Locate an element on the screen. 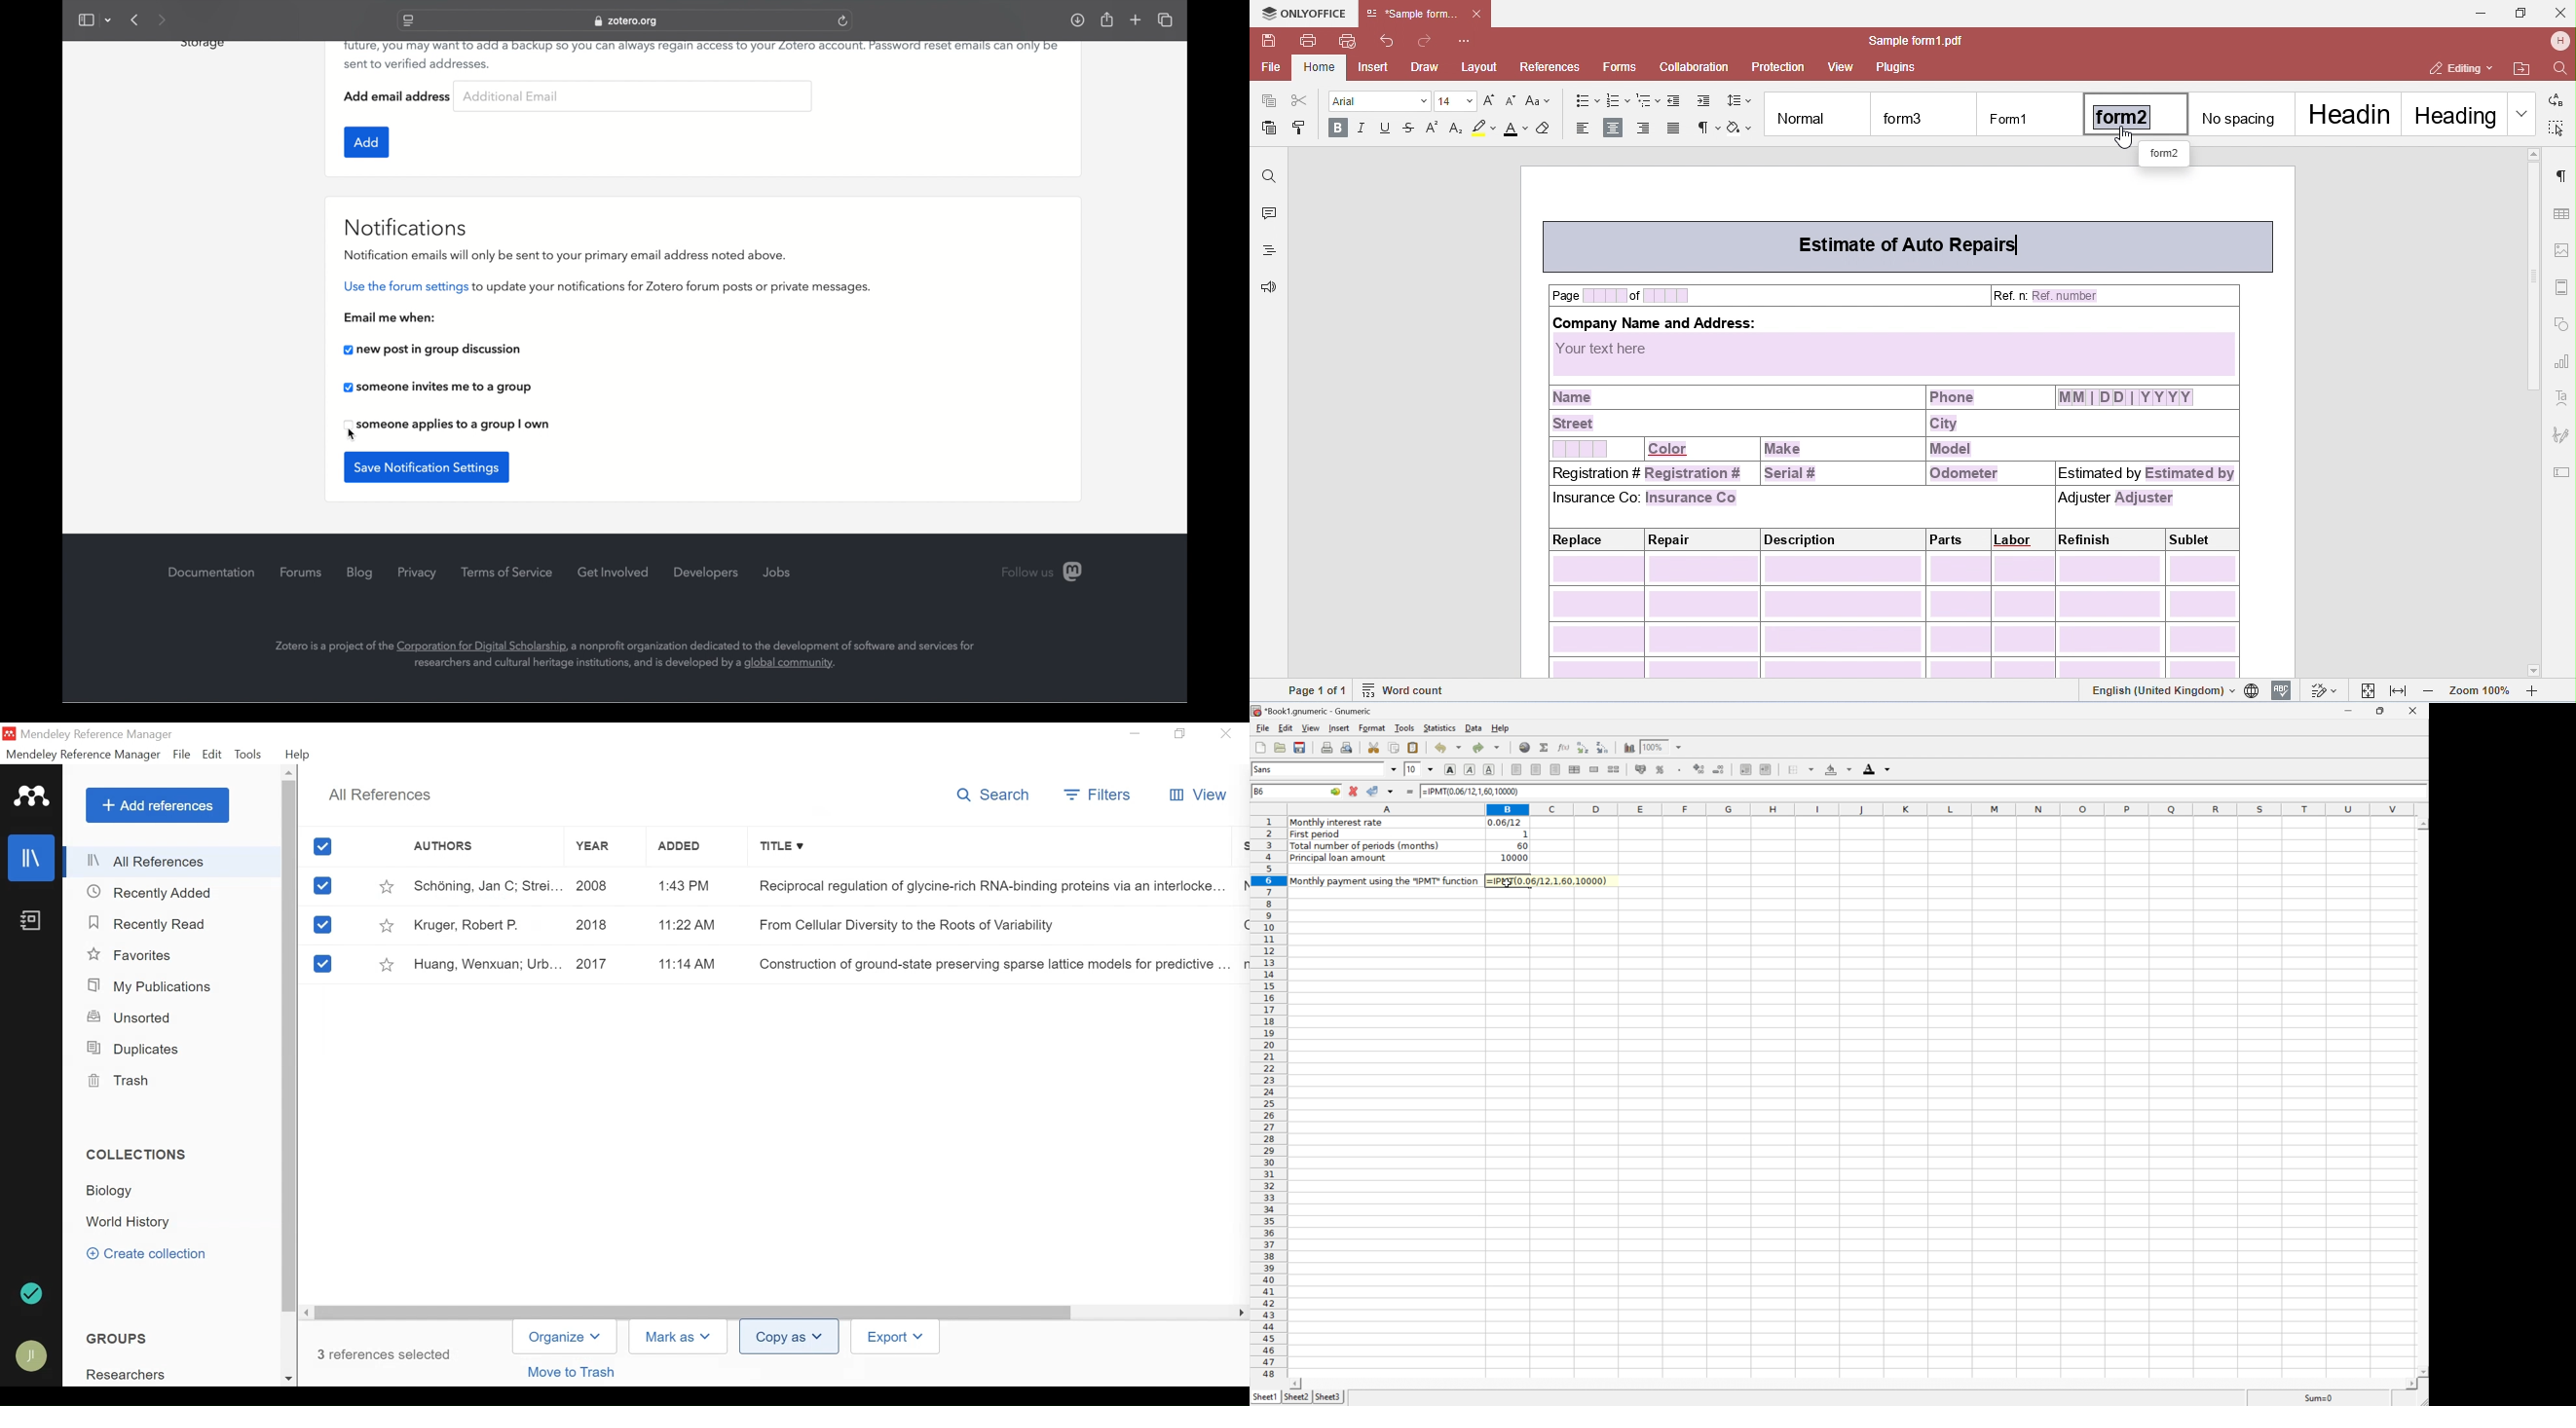 The width and height of the screenshot is (2576, 1428). Title is located at coordinates (987, 849).